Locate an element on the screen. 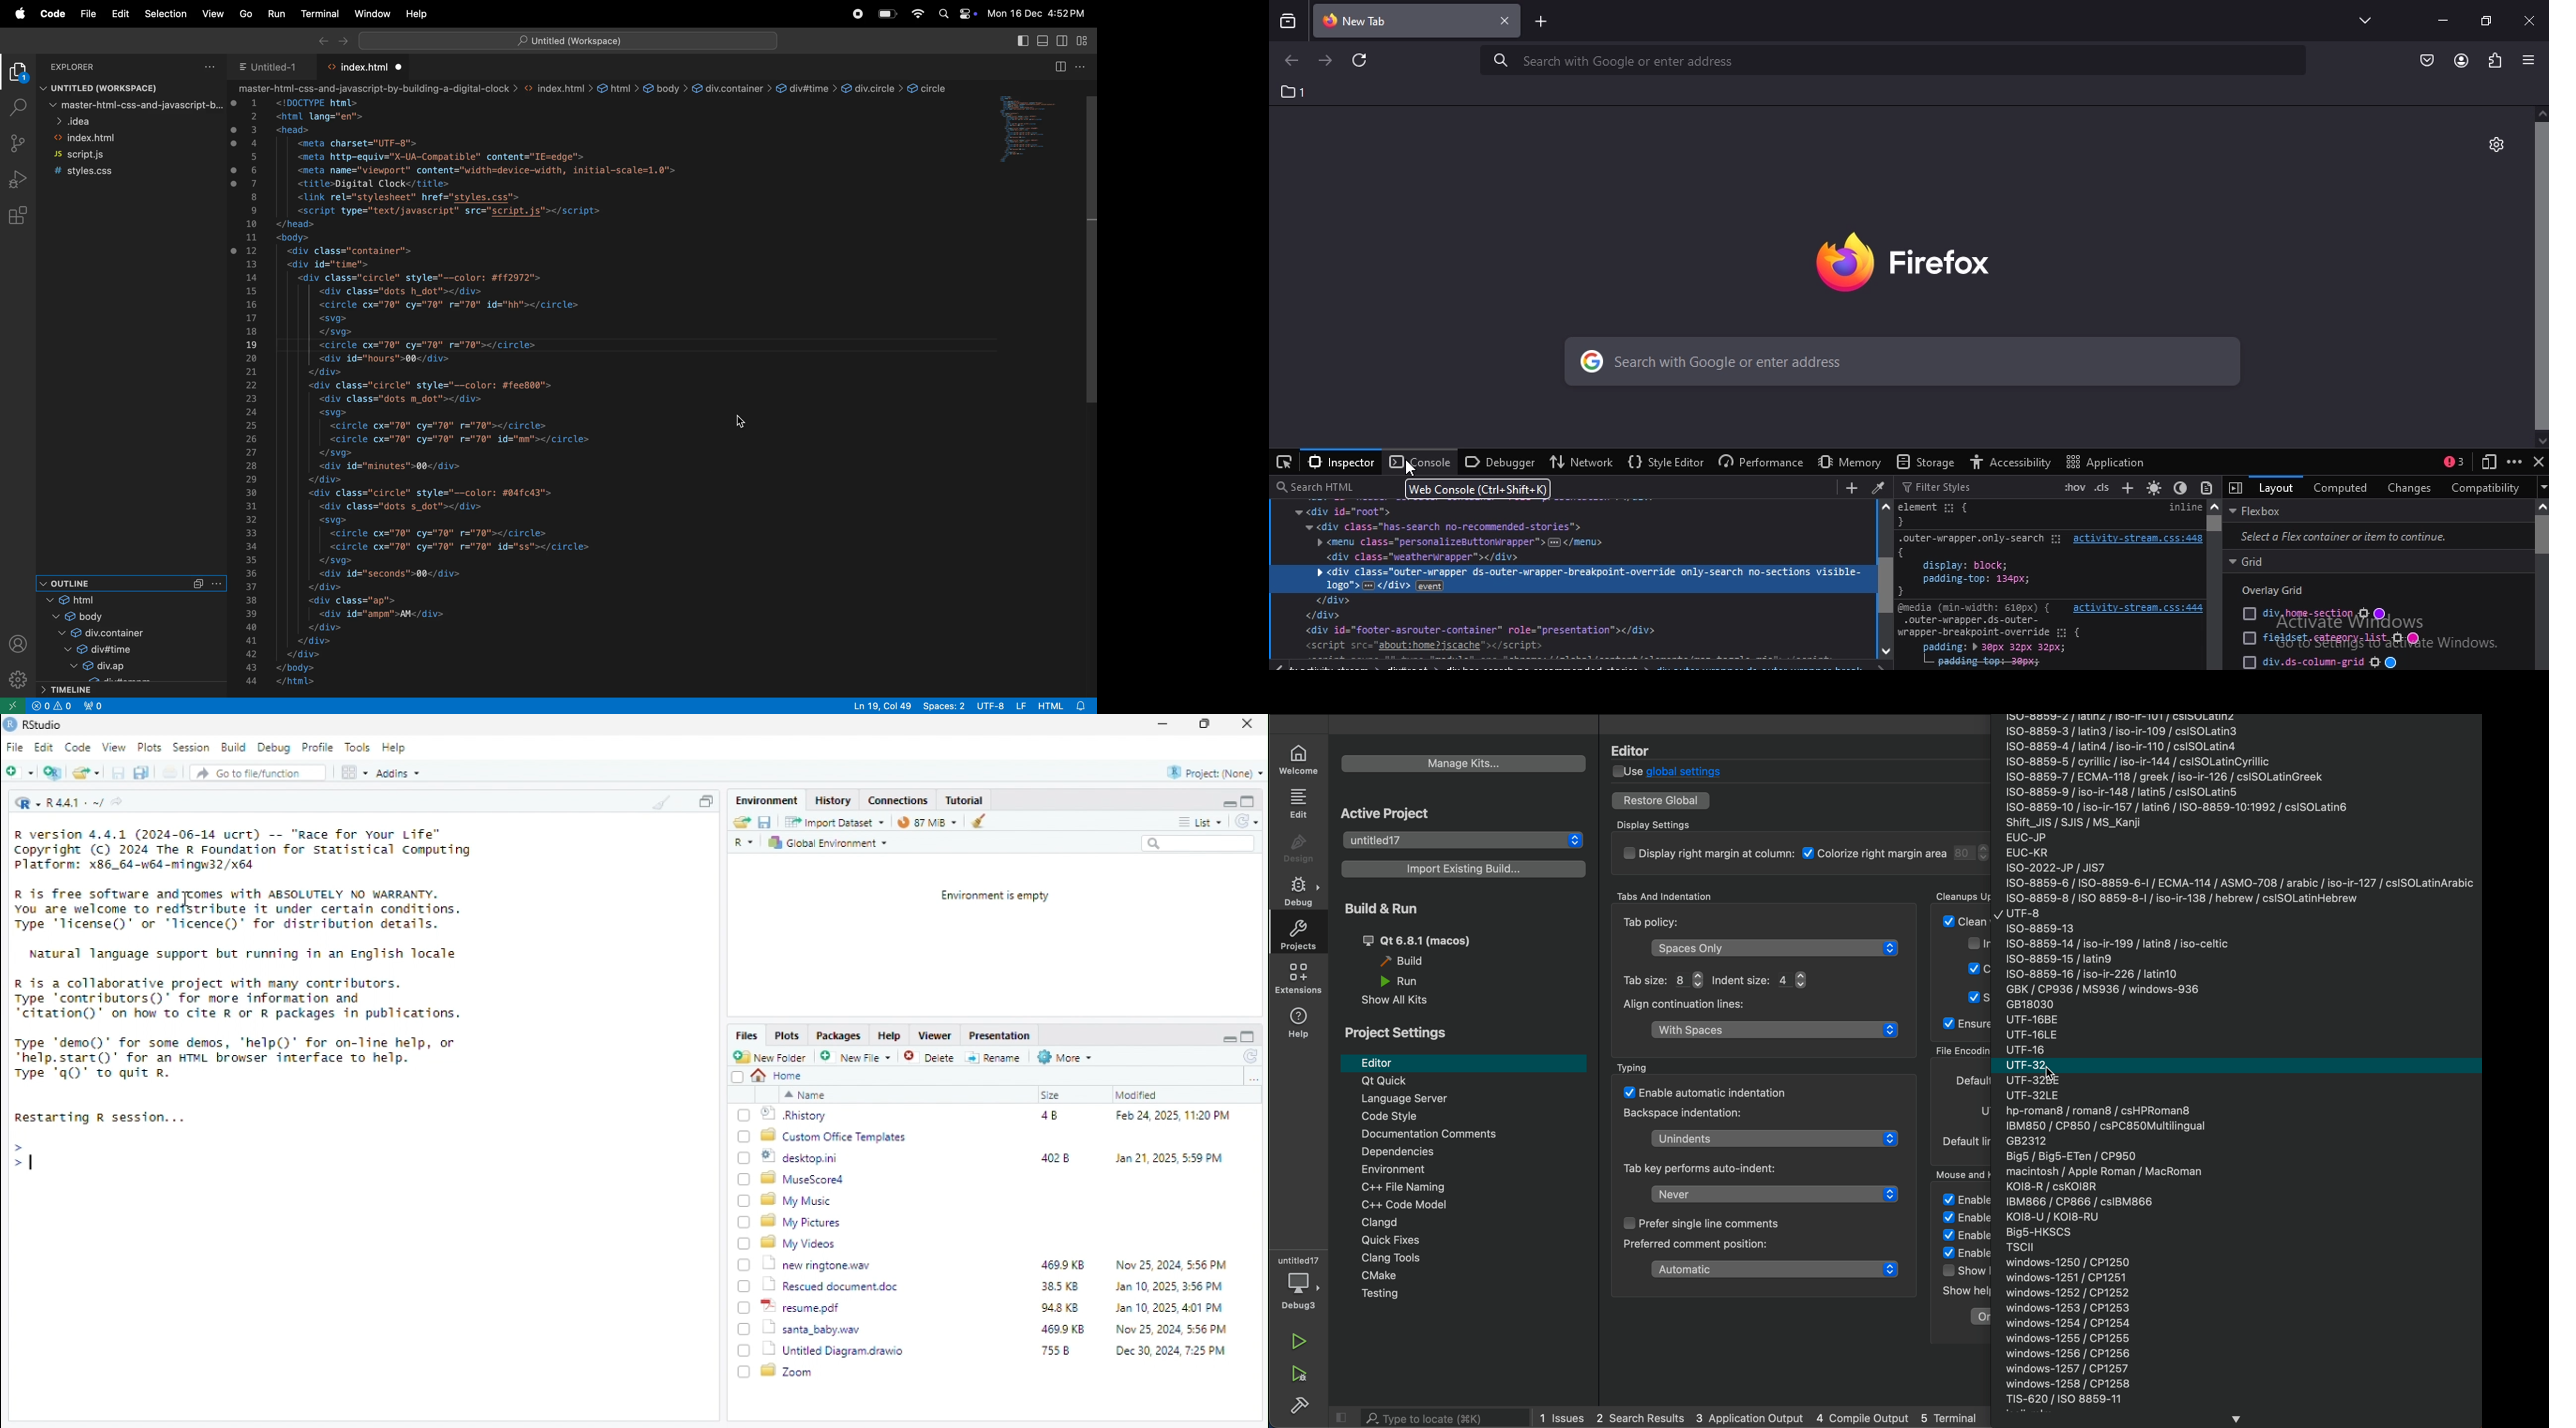  code modal is located at coordinates (1454, 1204).